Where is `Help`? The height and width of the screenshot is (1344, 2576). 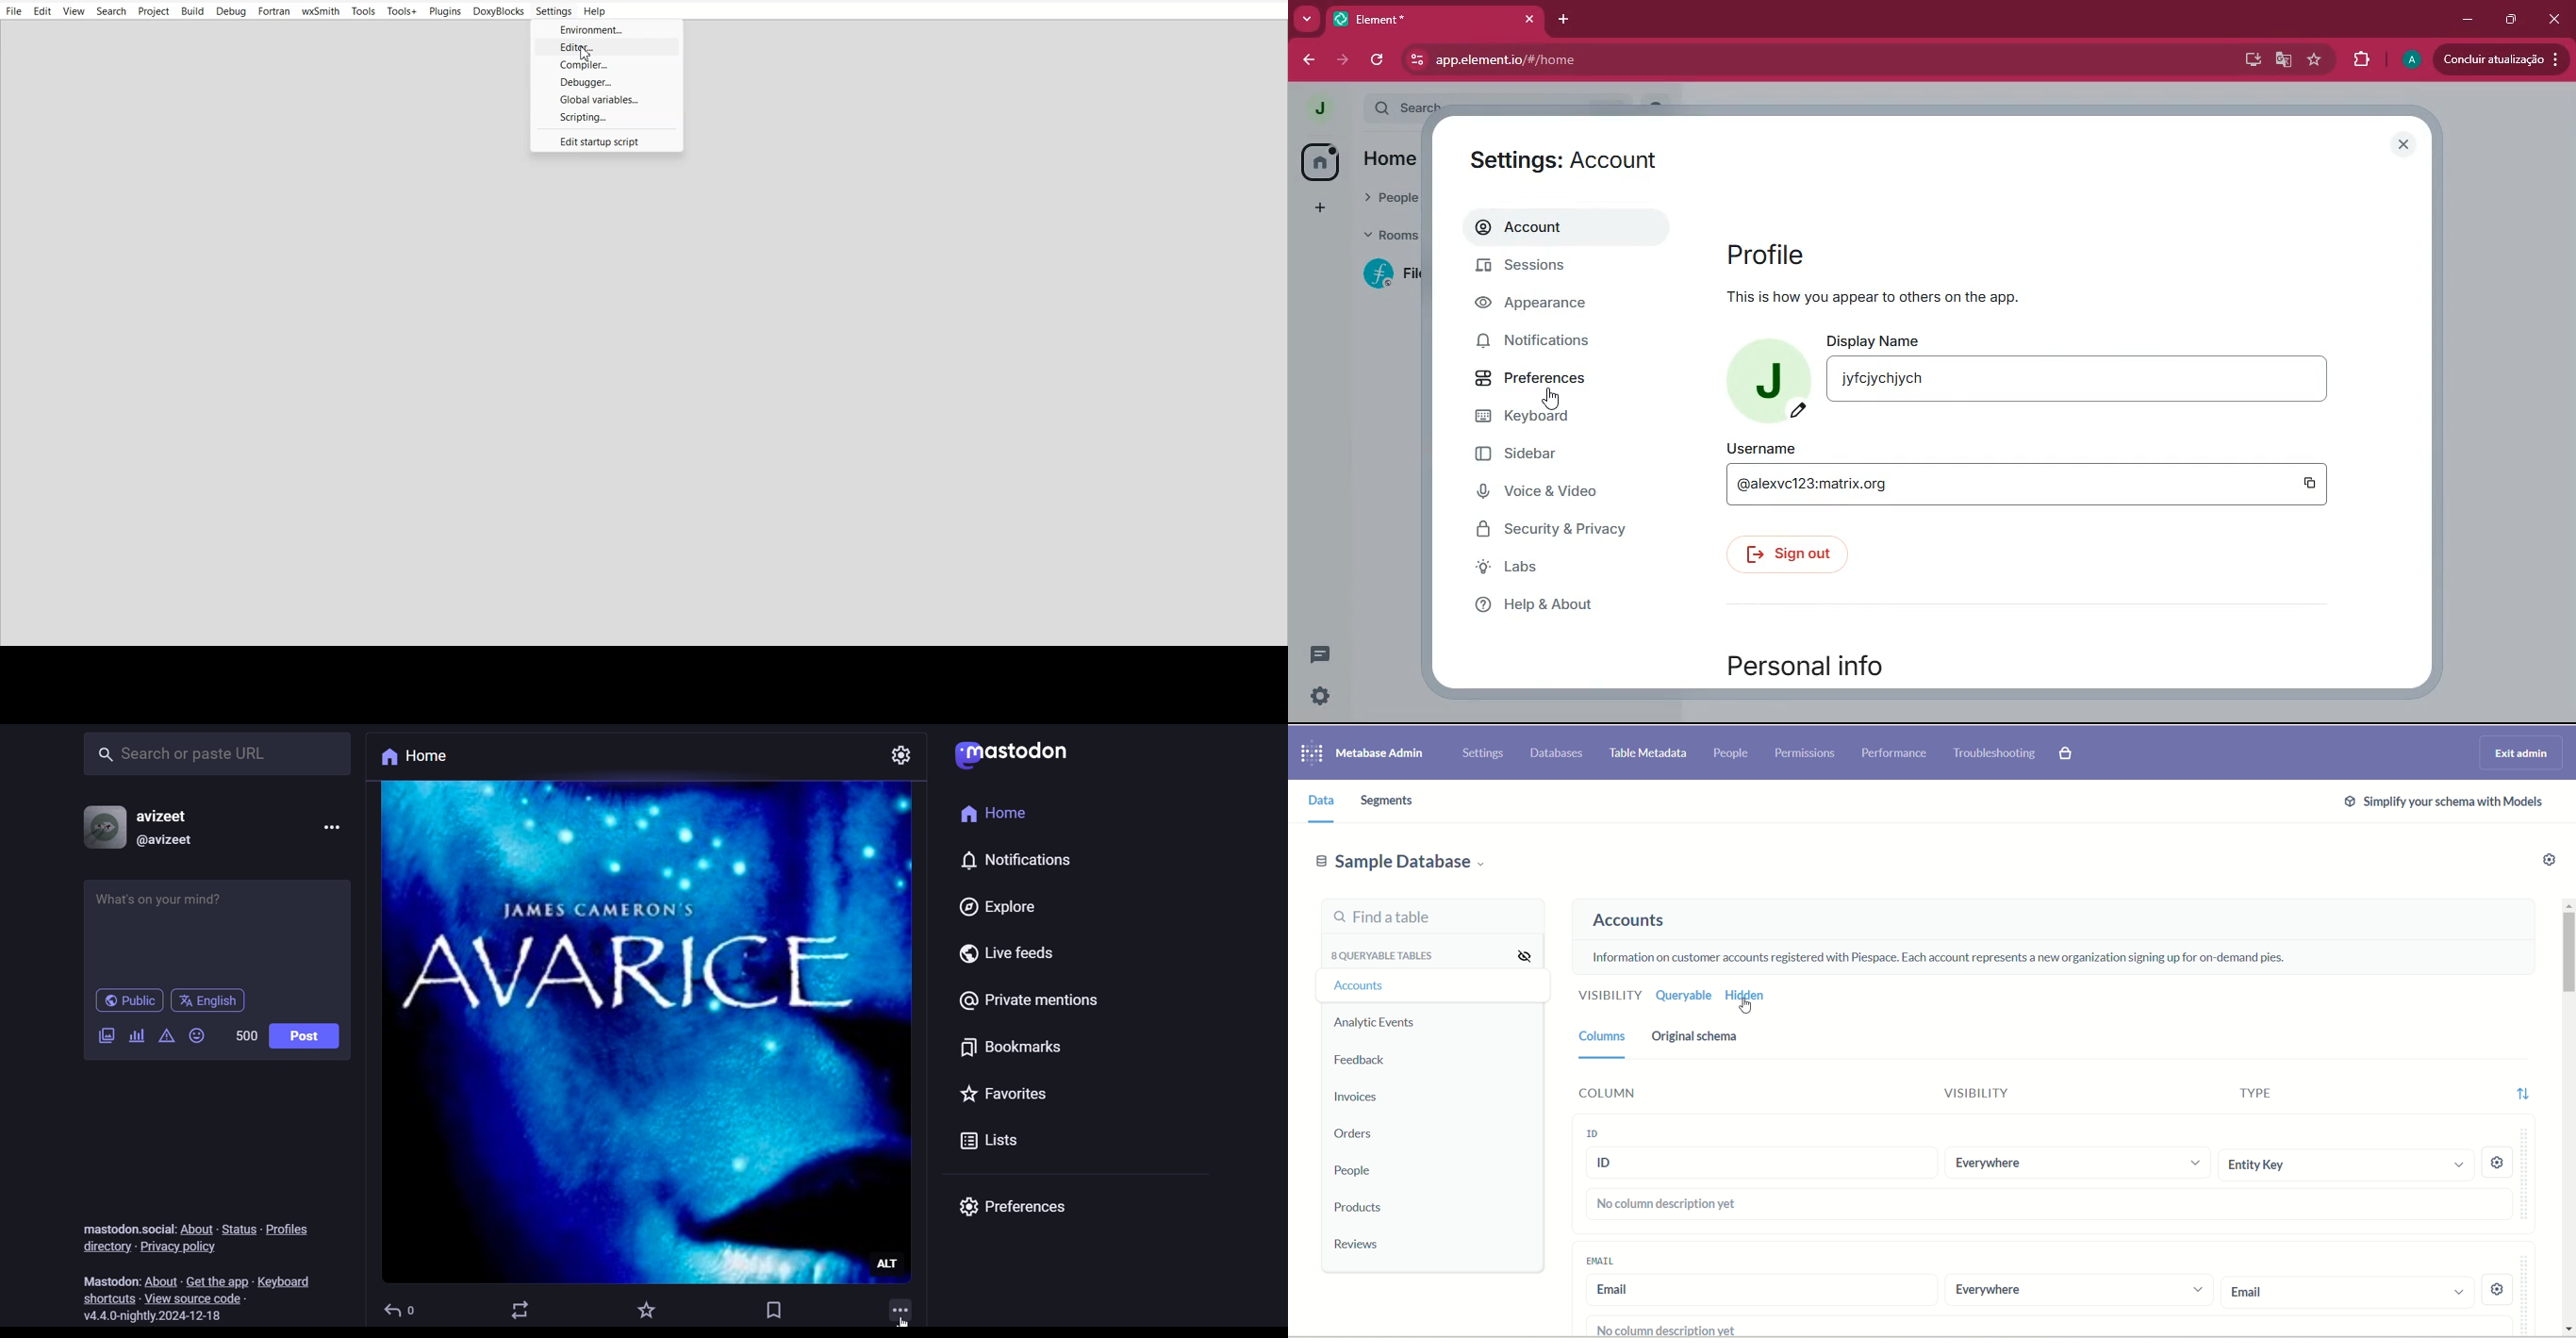
Help is located at coordinates (595, 11).